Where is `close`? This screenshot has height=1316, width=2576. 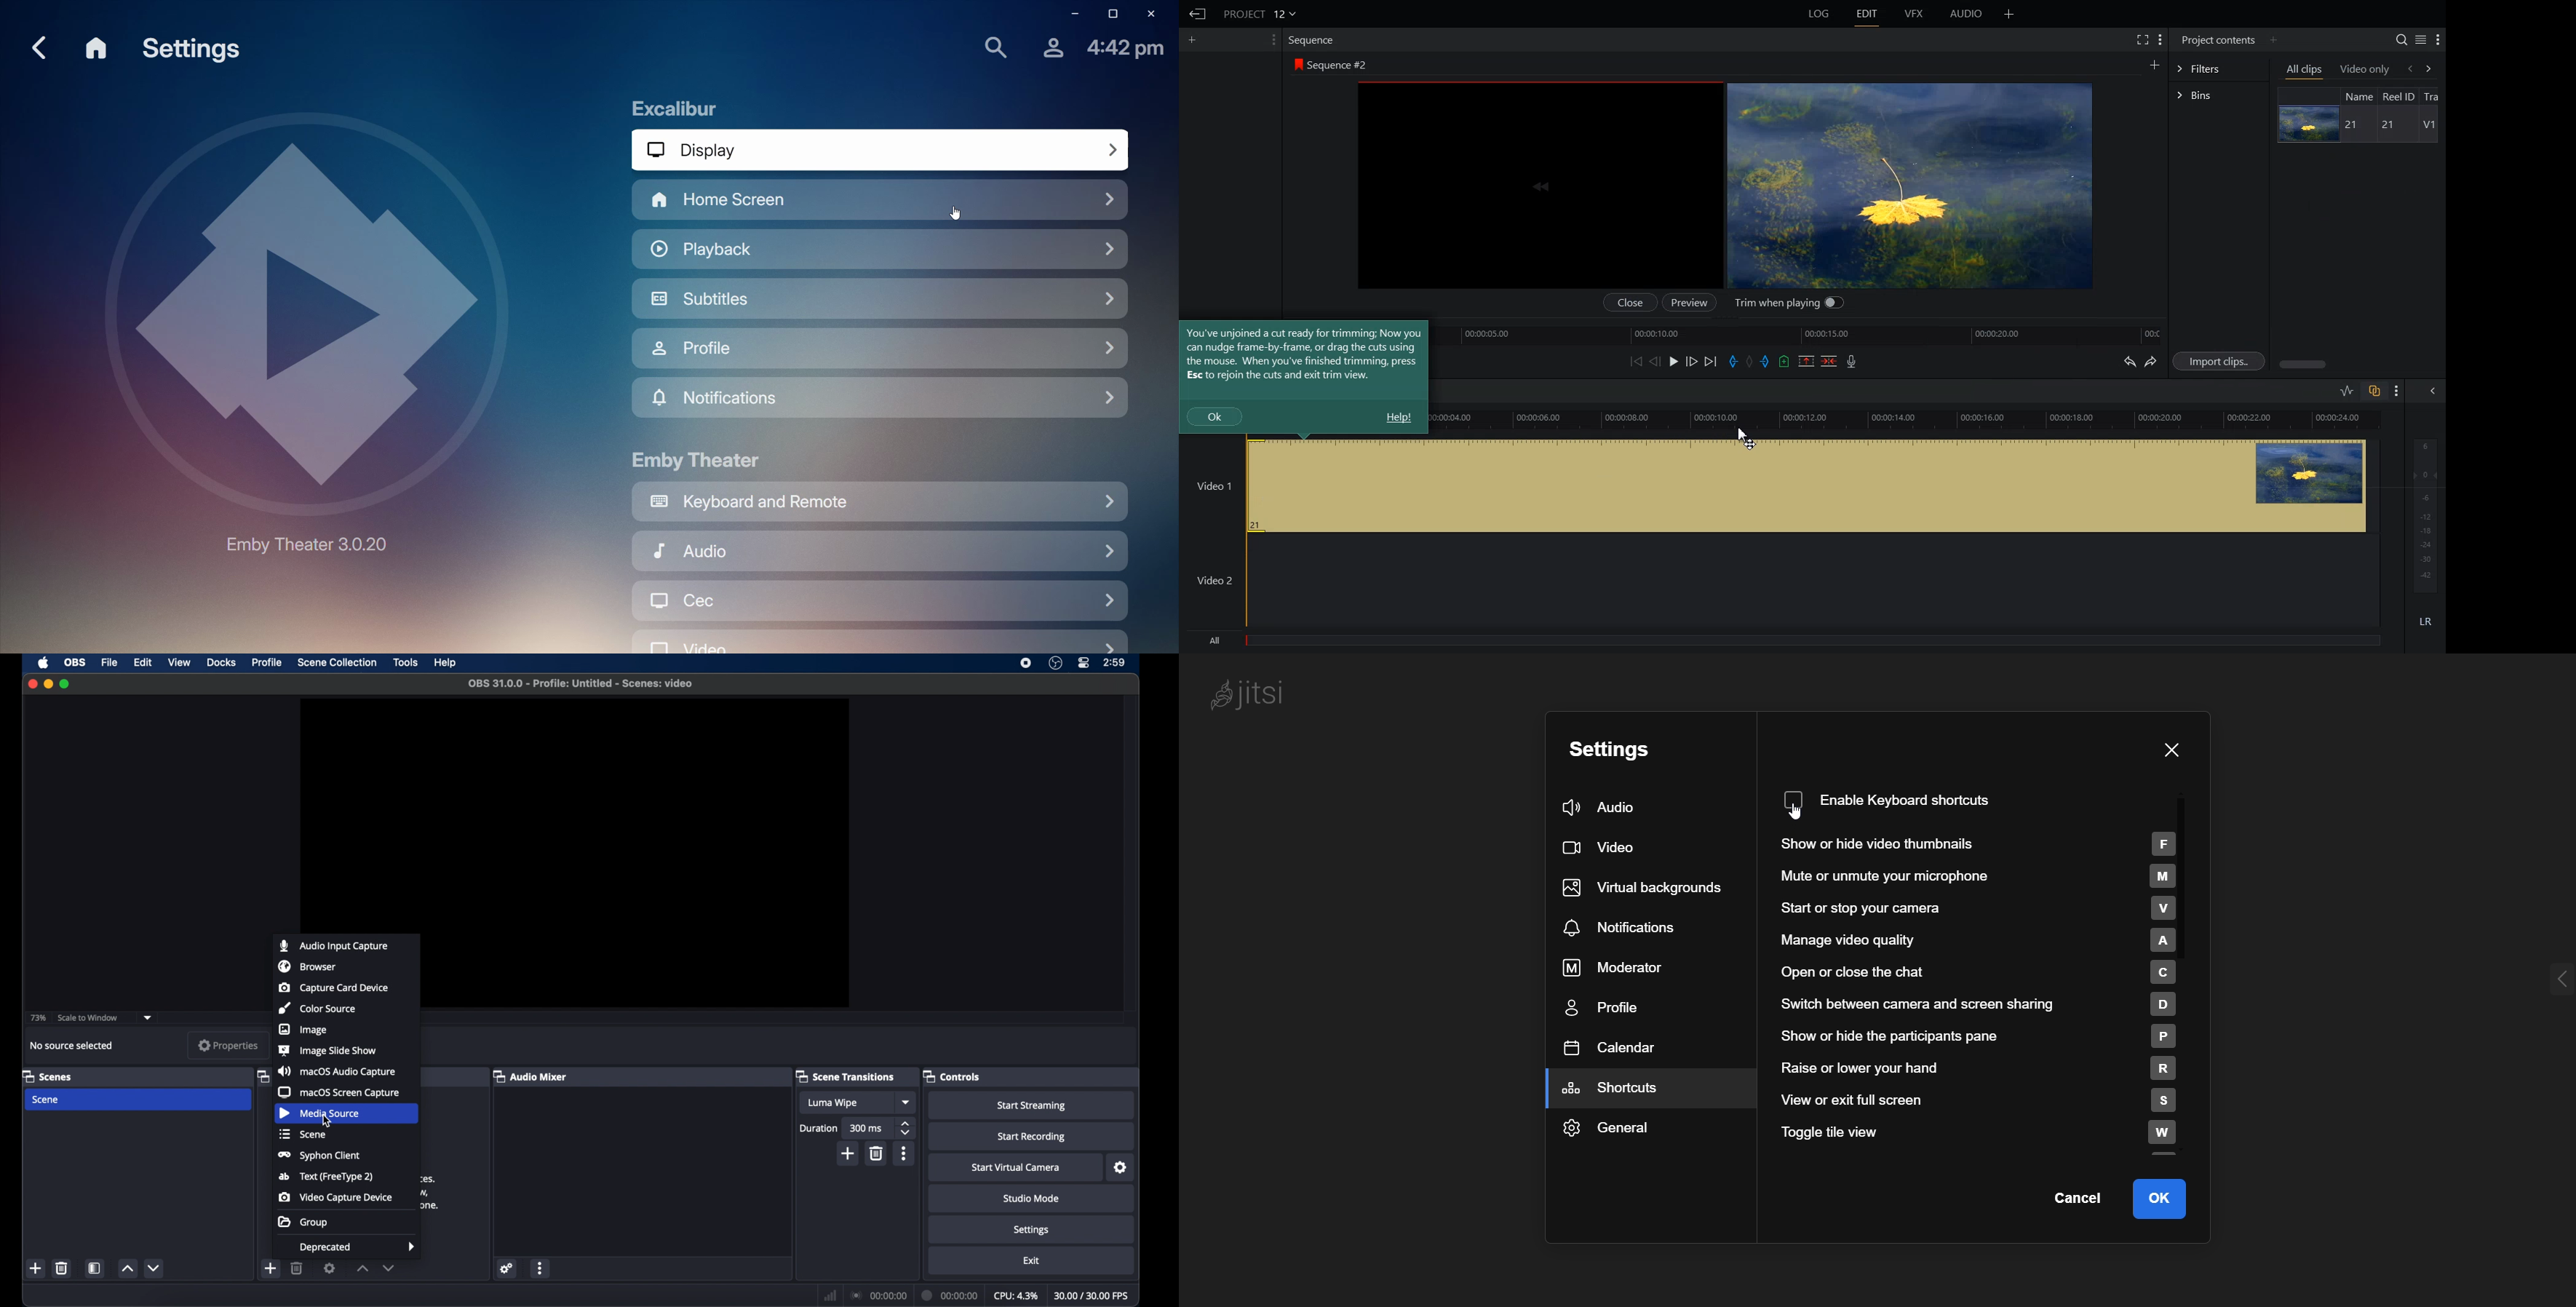
close is located at coordinates (1633, 302).